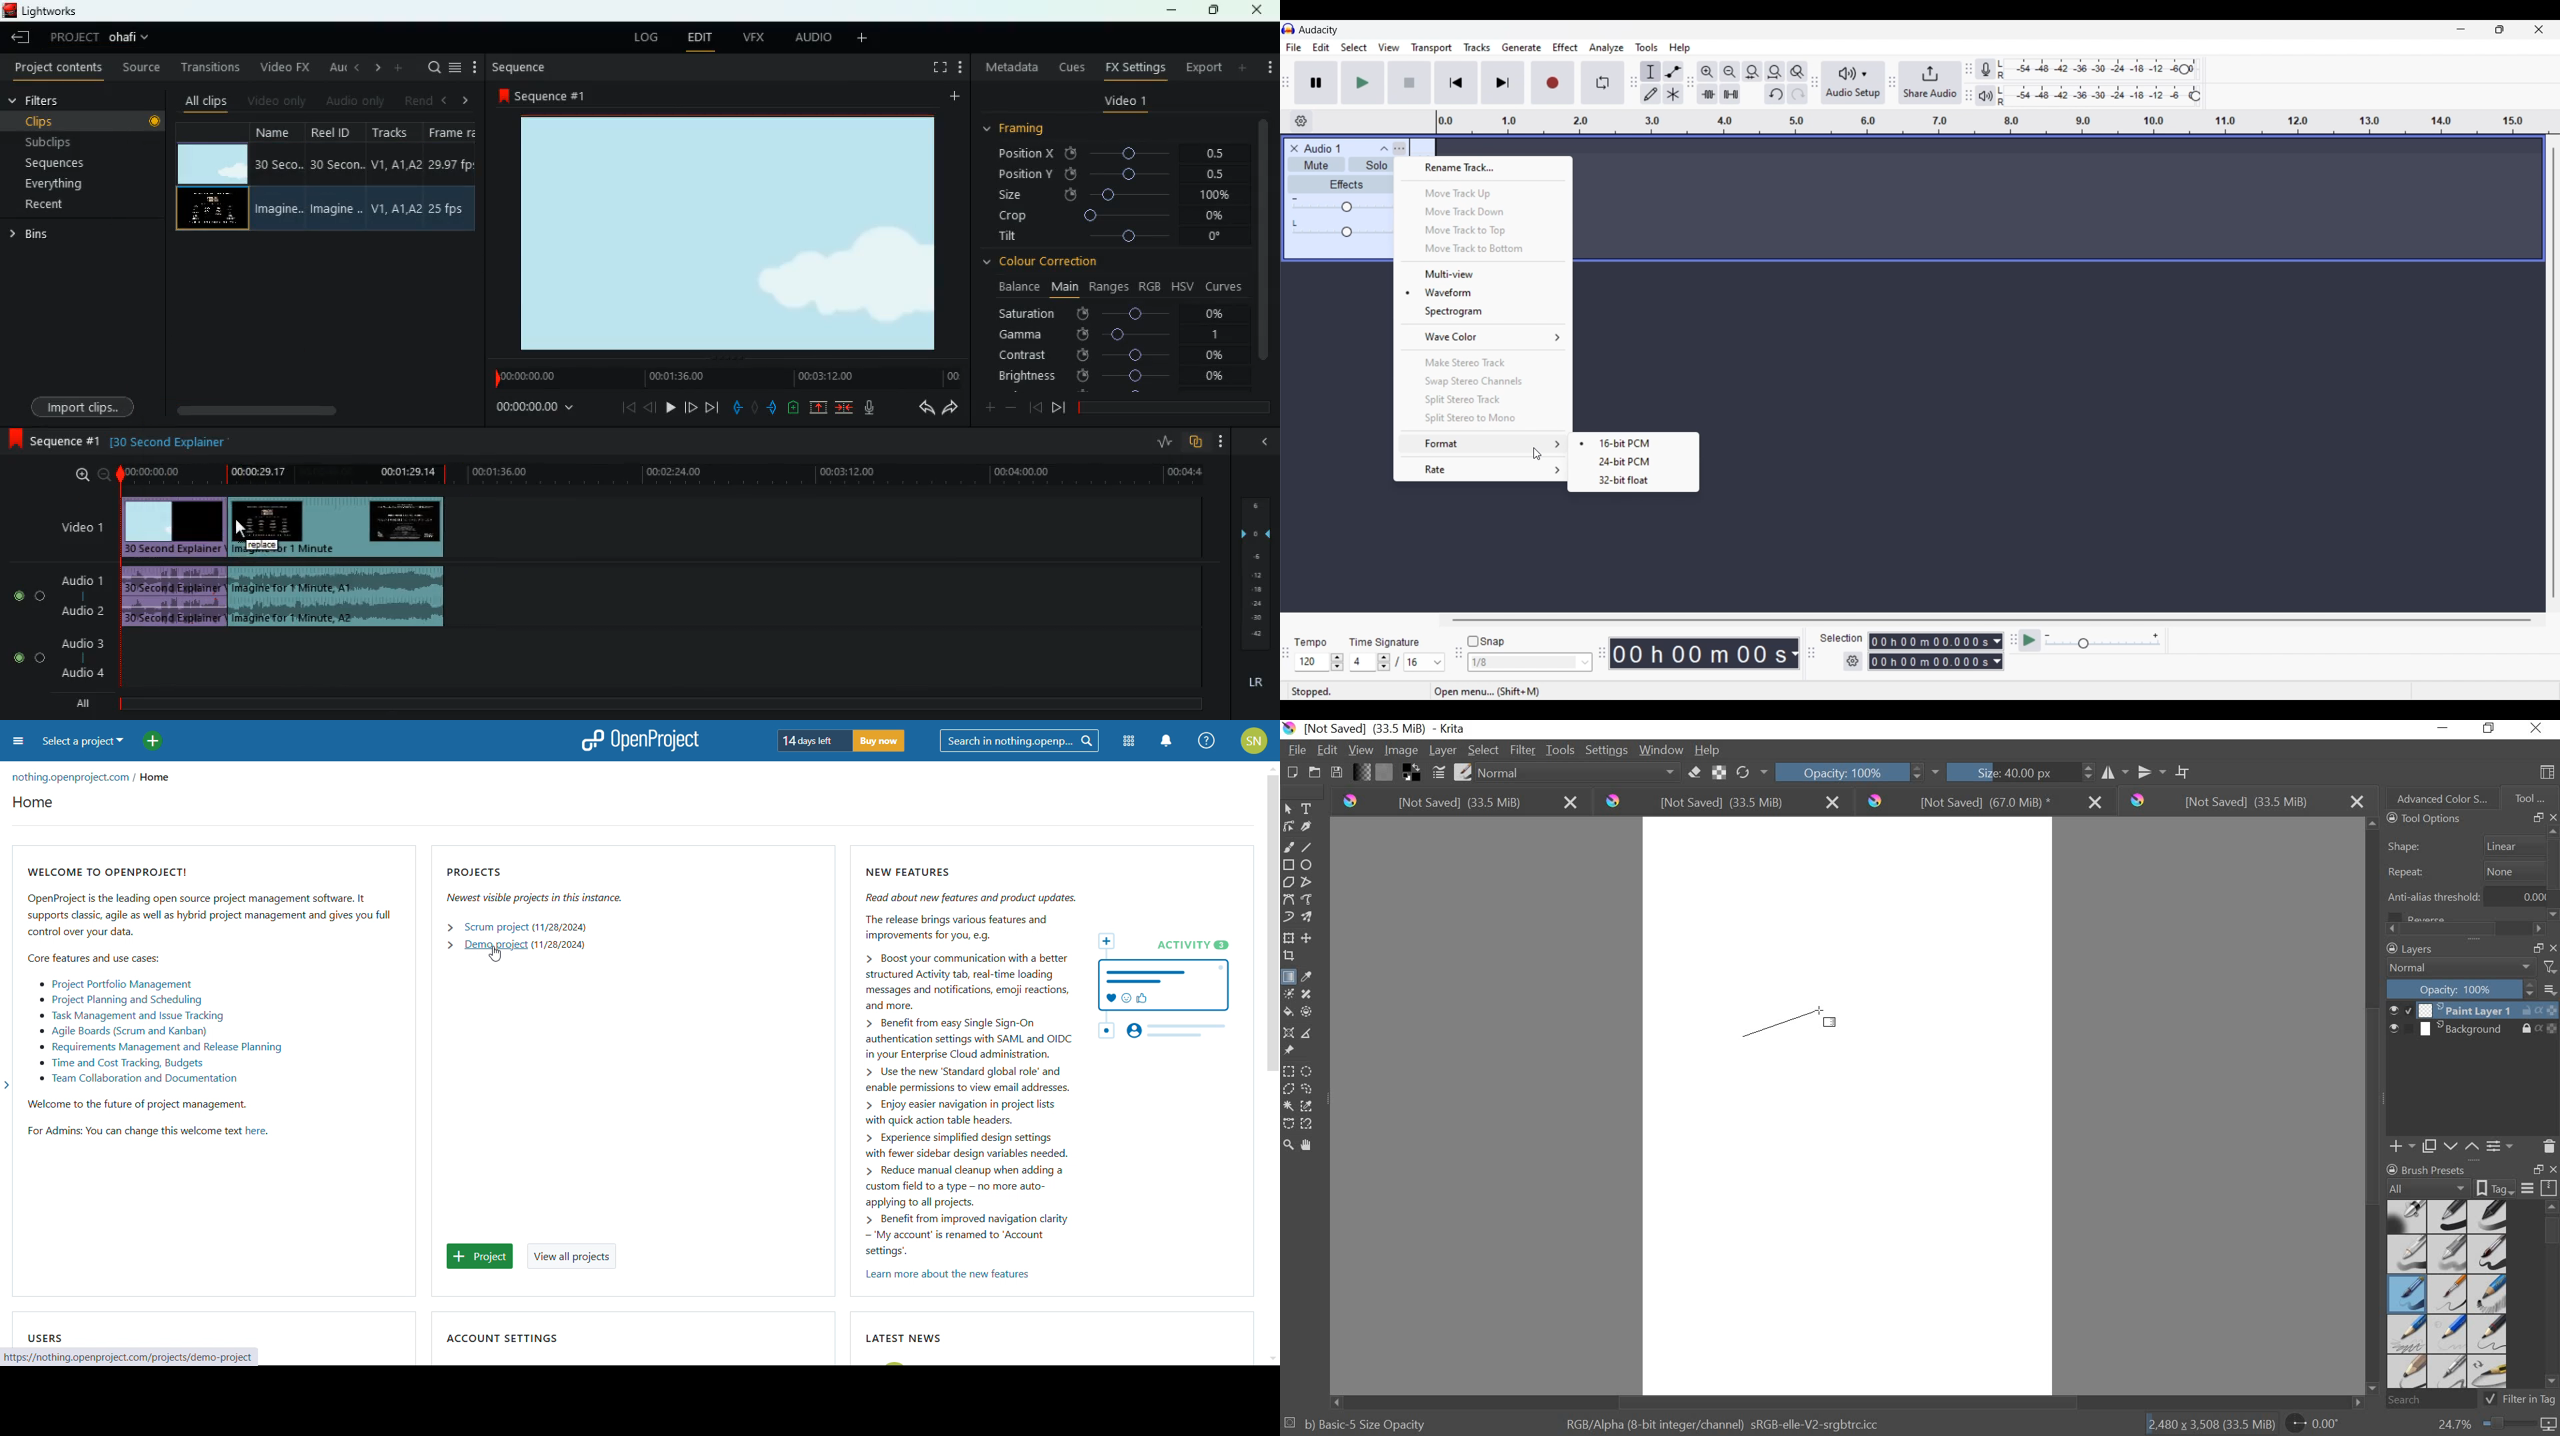 The height and width of the screenshot is (1456, 2576). What do you see at coordinates (1620, 482) in the screenshot?
I see `32-bit float` at bounding box center [1620, 482].